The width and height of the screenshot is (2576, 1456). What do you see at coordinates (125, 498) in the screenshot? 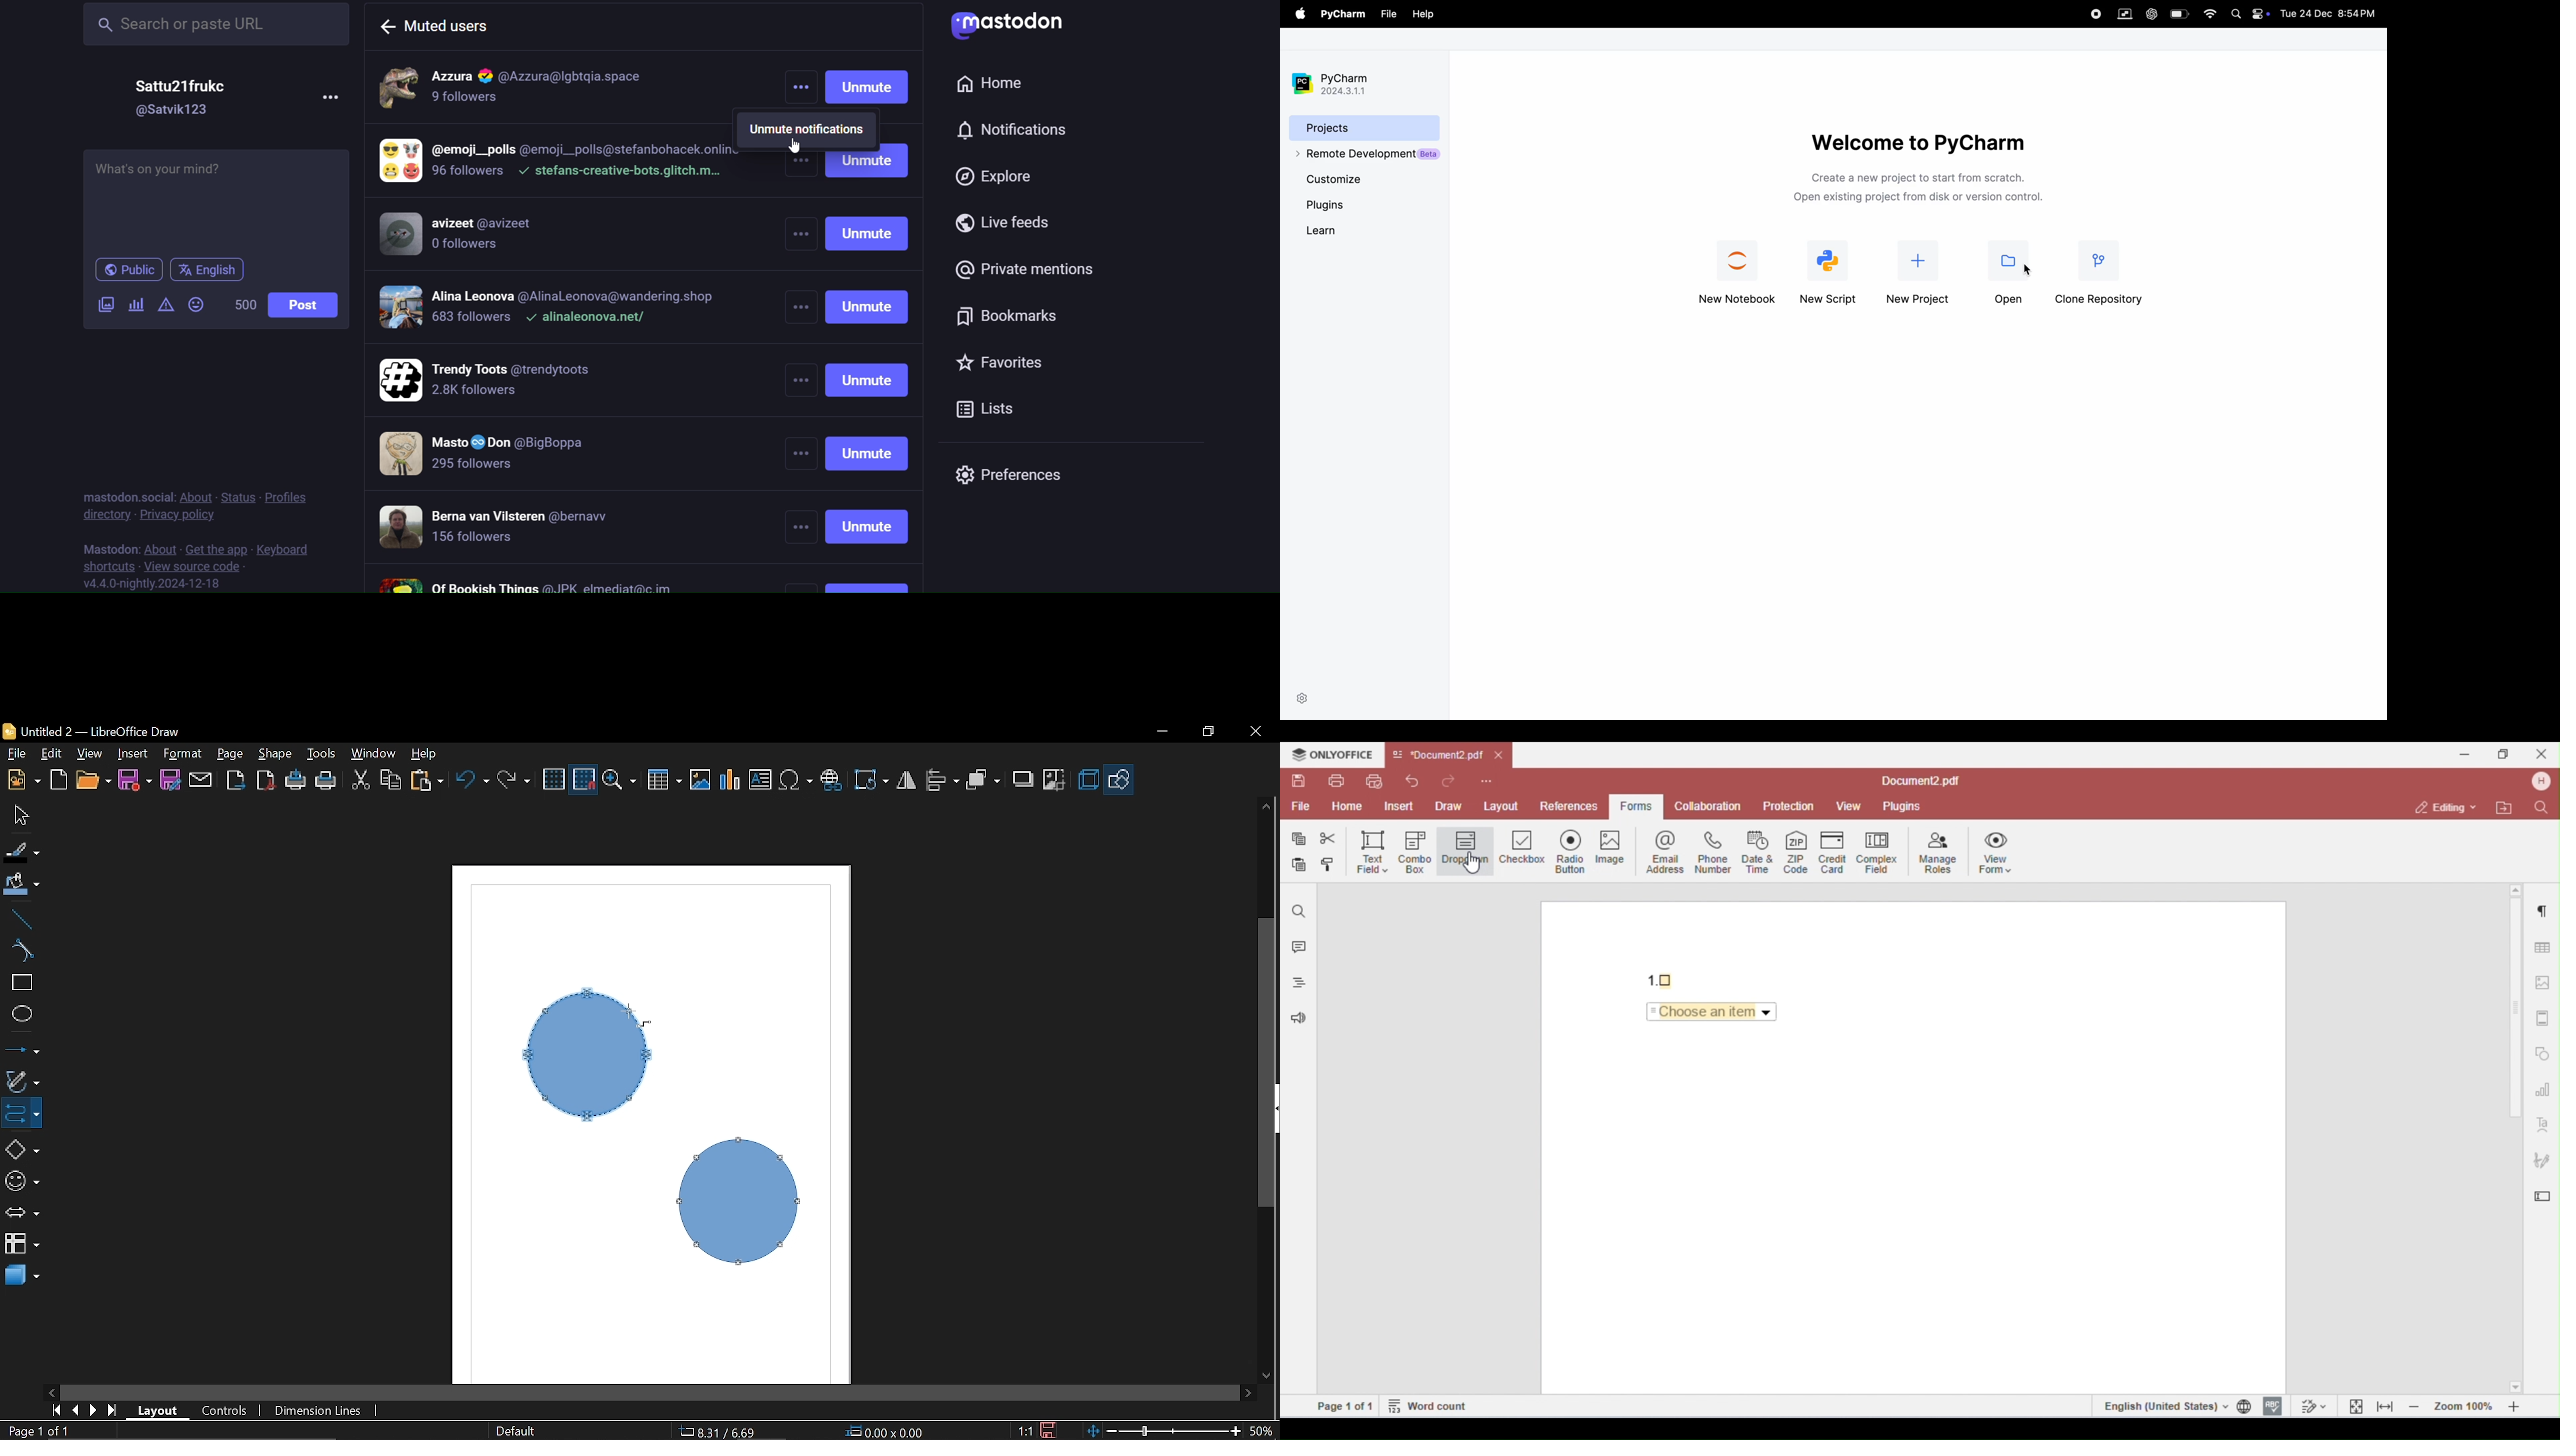
I see `mastodon social` at bounding box center [125, 498].